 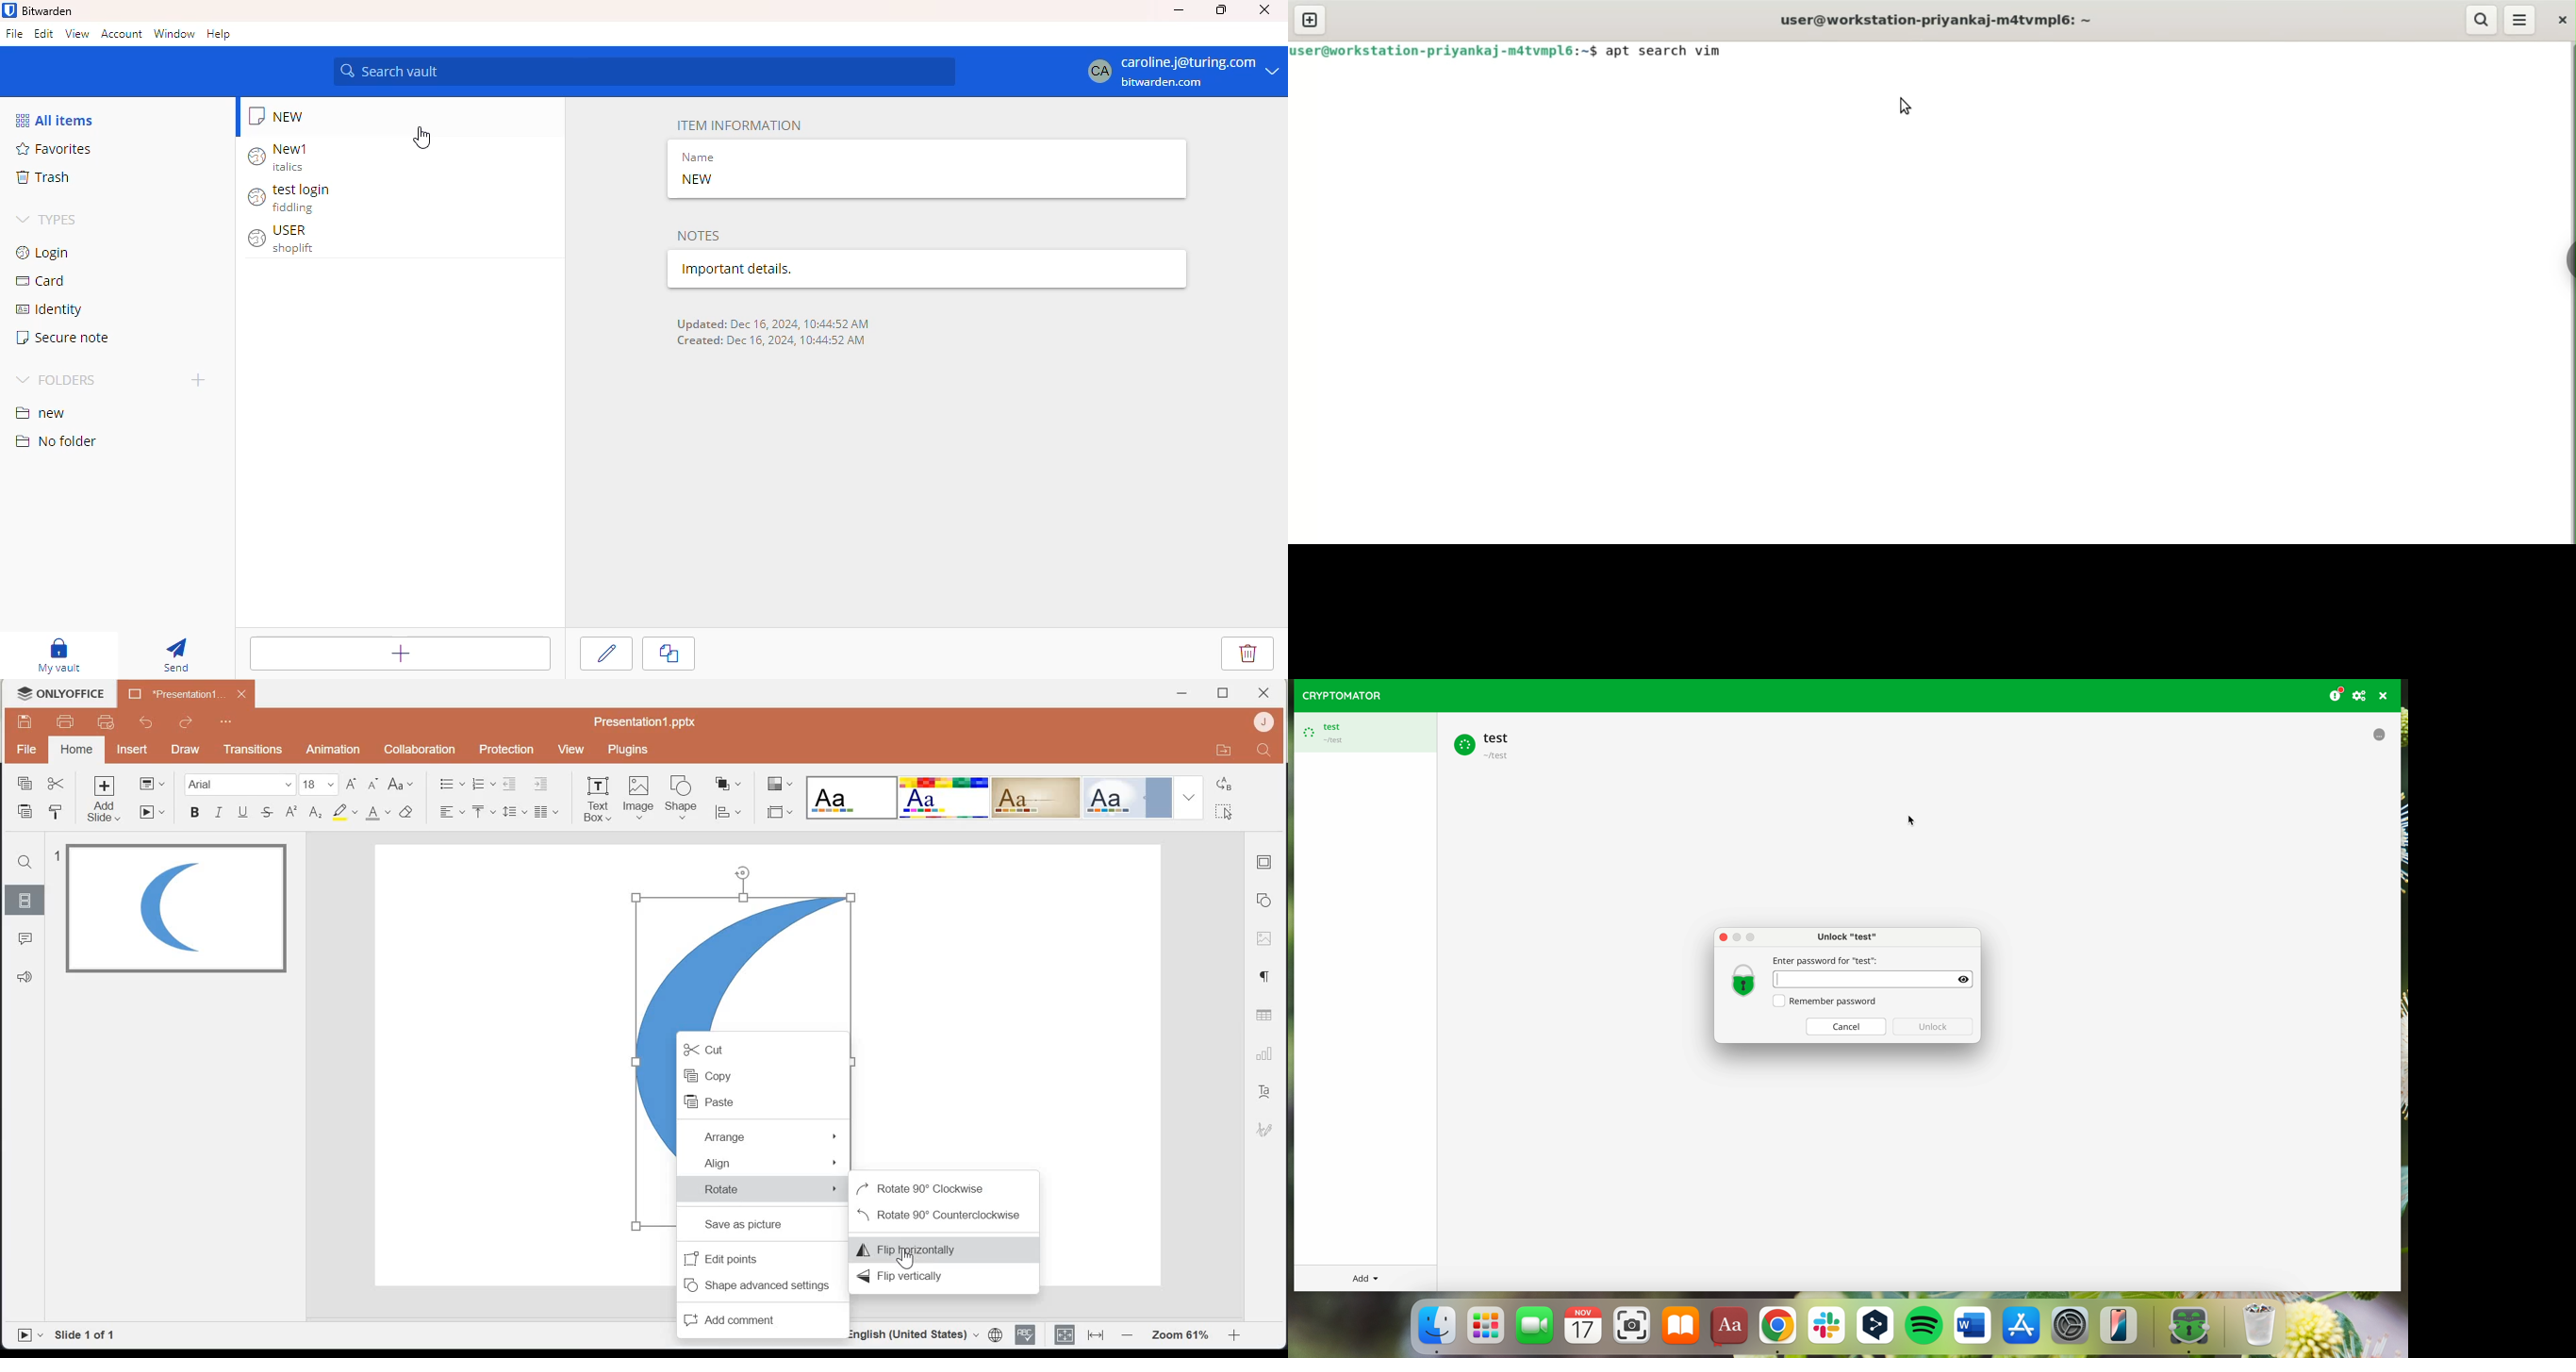 I want to click on created date & time 10:44:52, so click(x=768, y=344).